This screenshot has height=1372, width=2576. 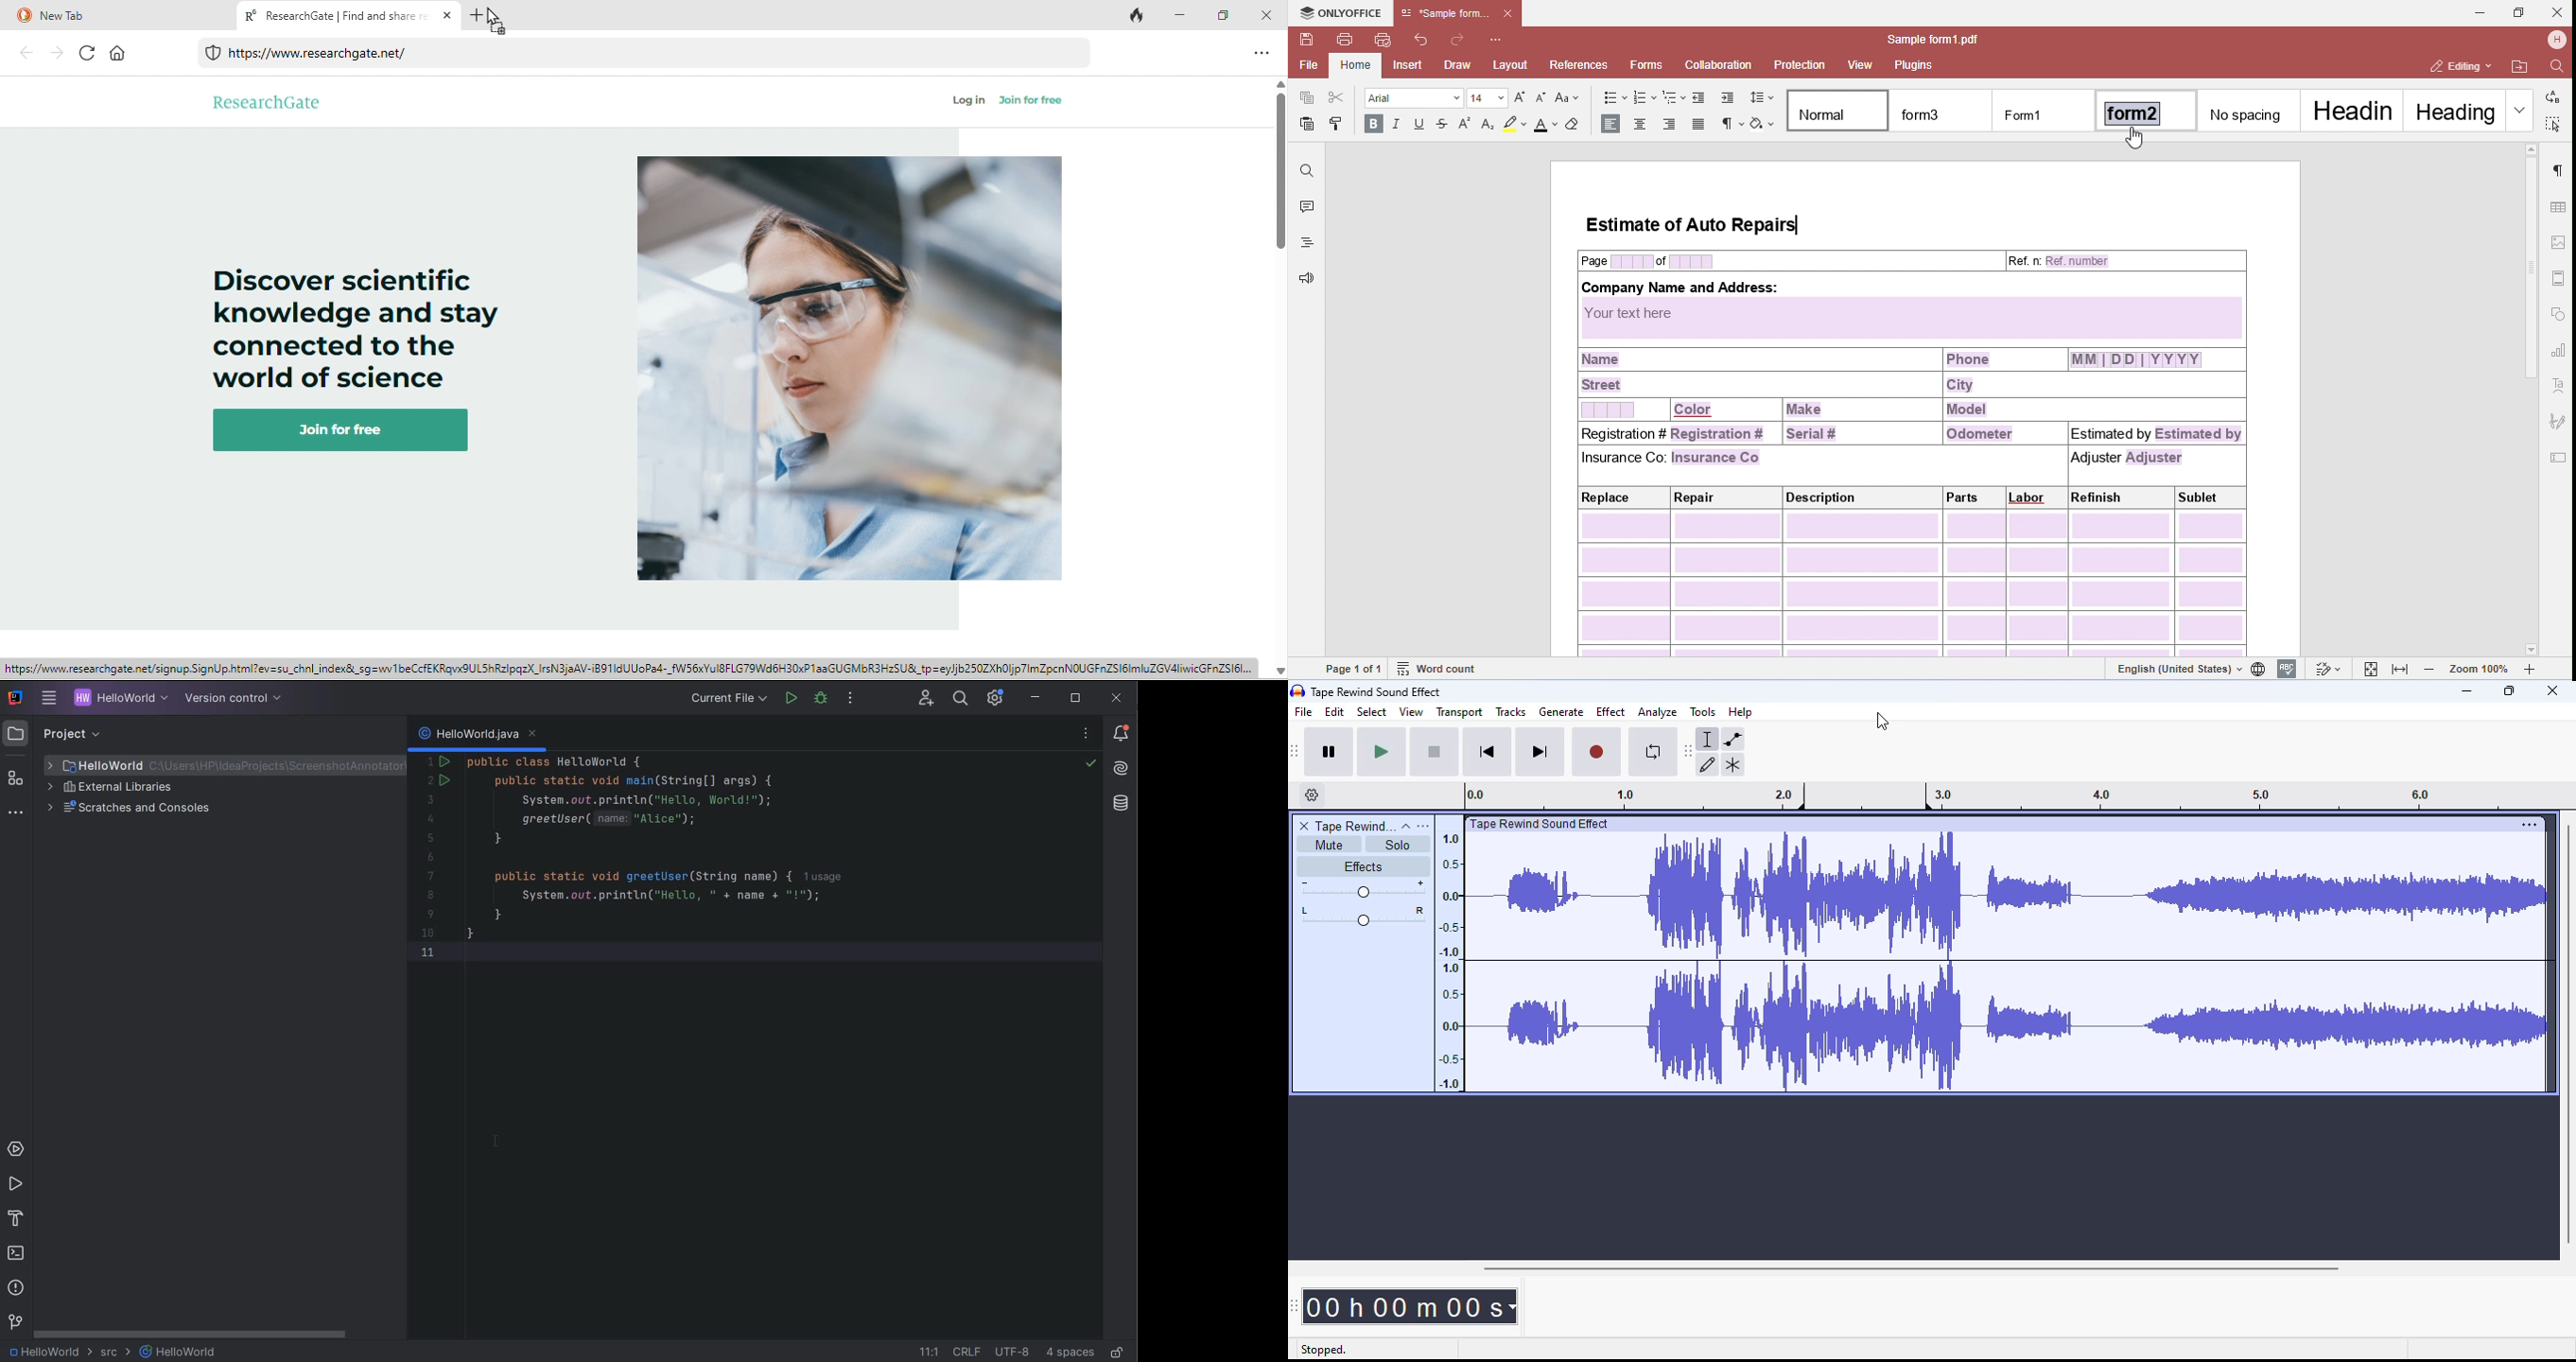 I want to click on logo, so click(x=1297, y=689).